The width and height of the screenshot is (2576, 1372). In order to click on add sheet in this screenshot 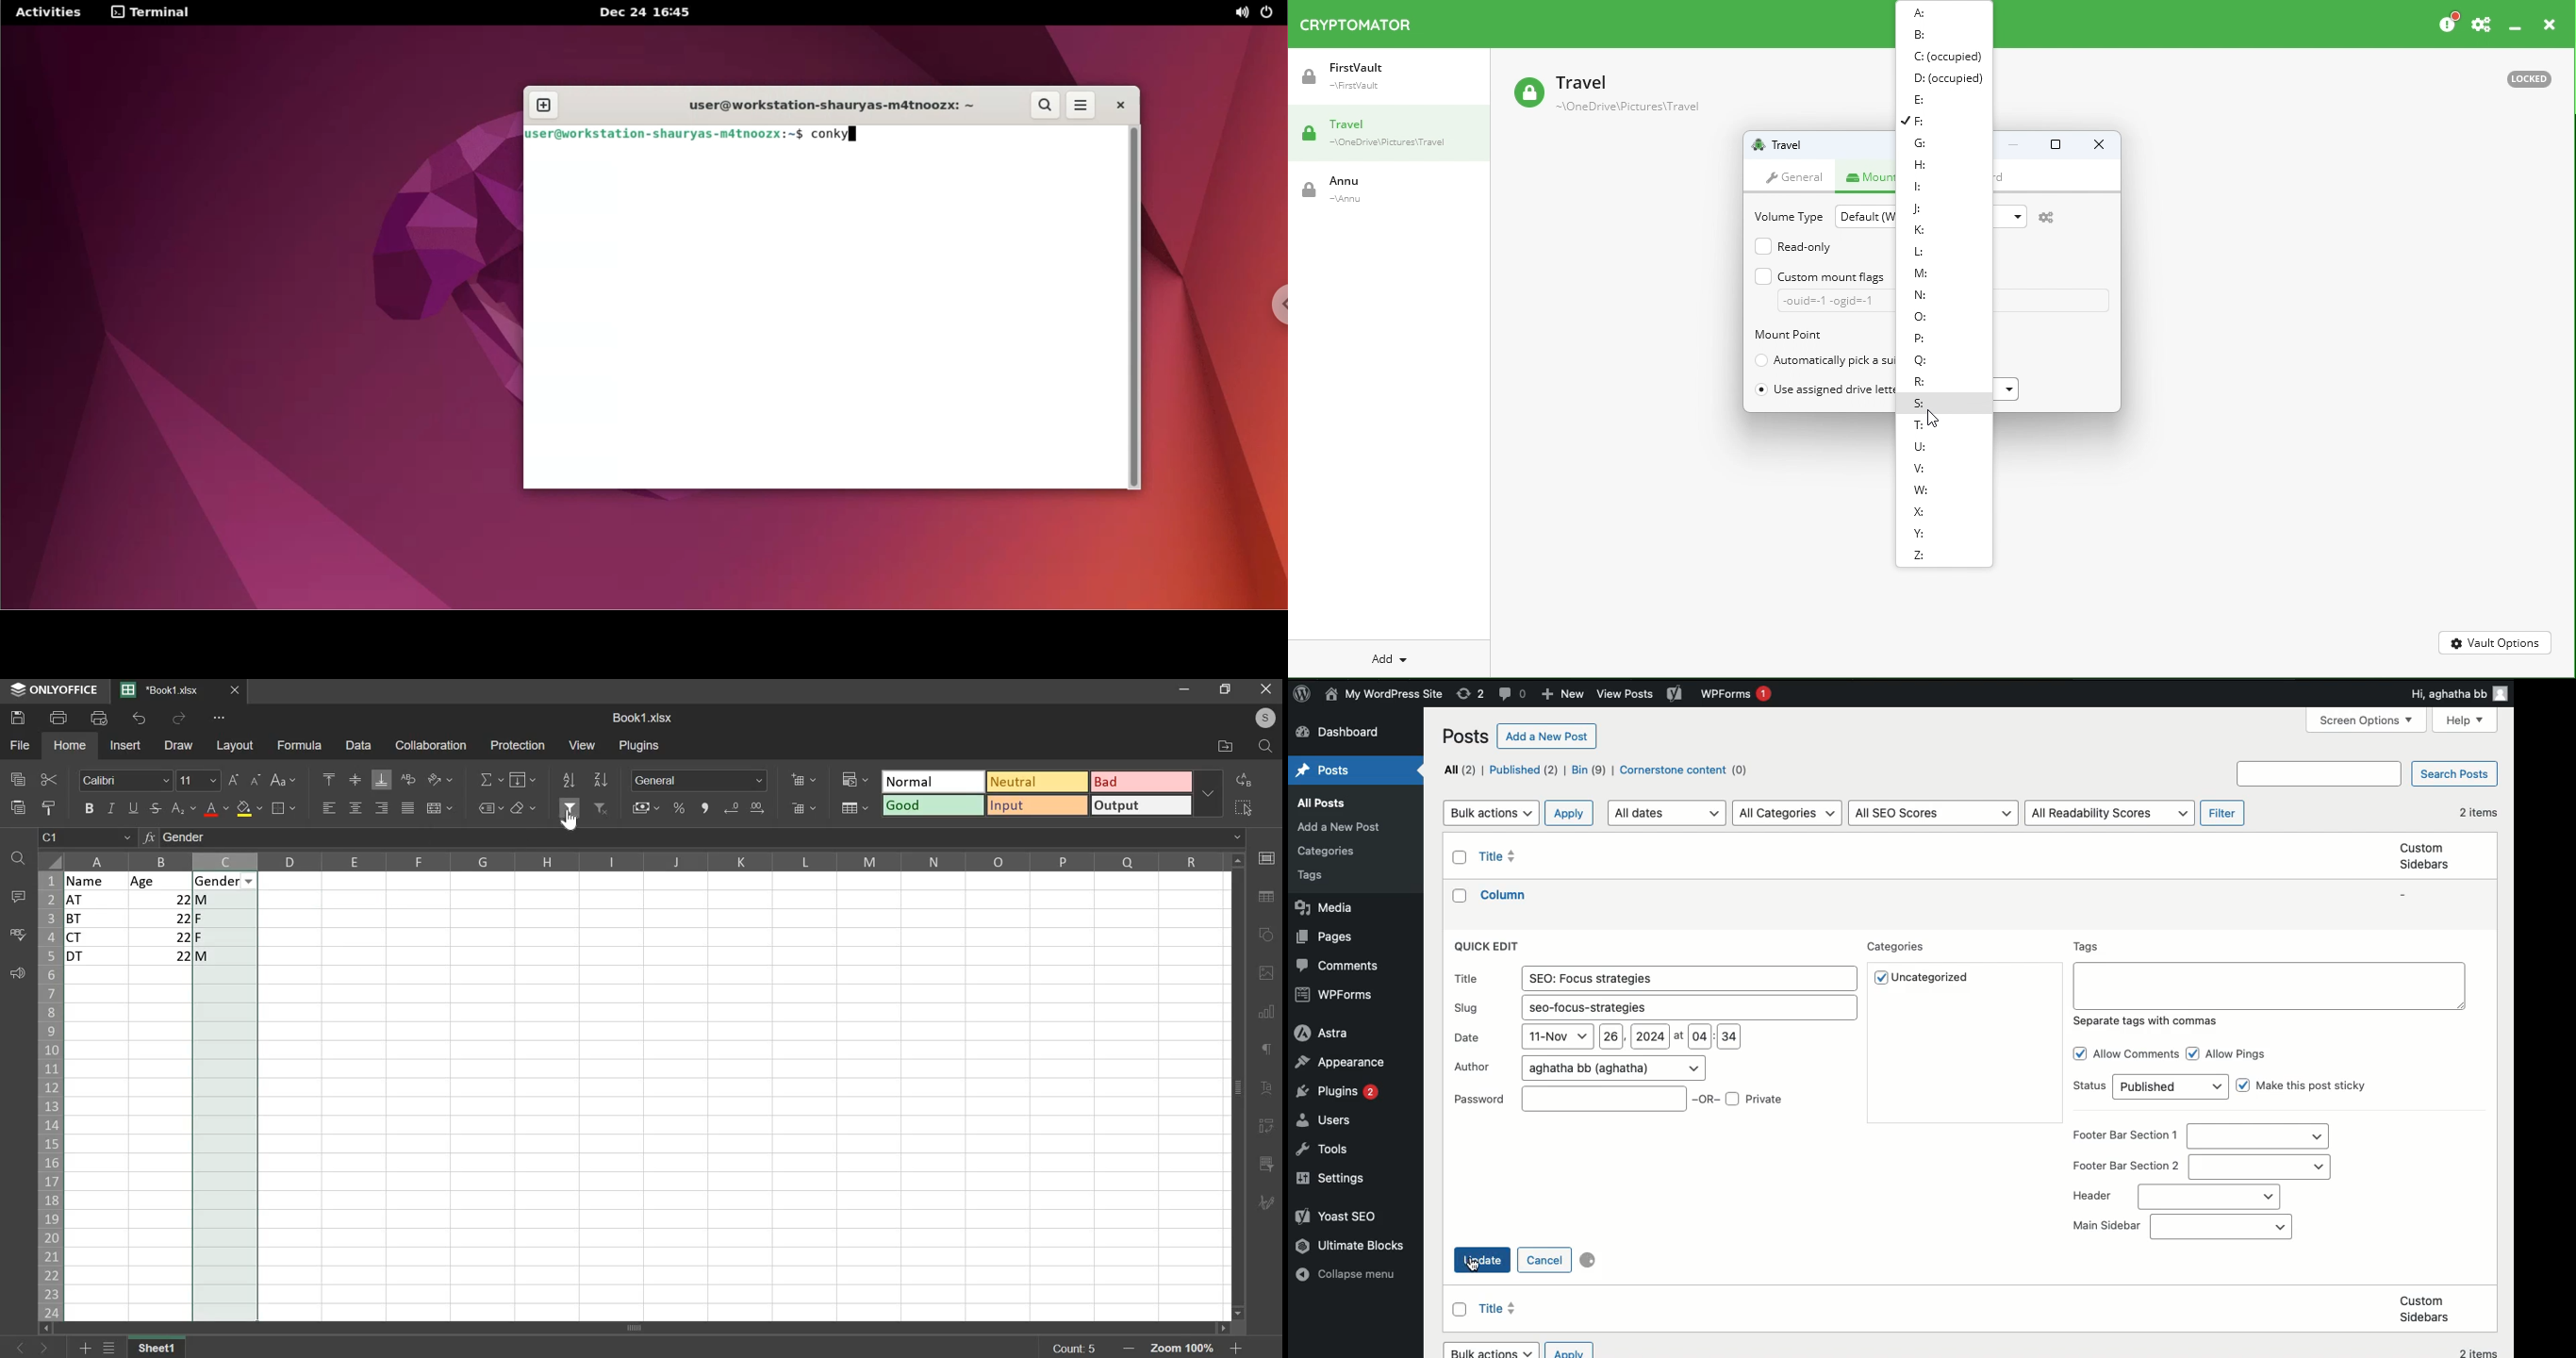, I will do `click(87, 1346)`.